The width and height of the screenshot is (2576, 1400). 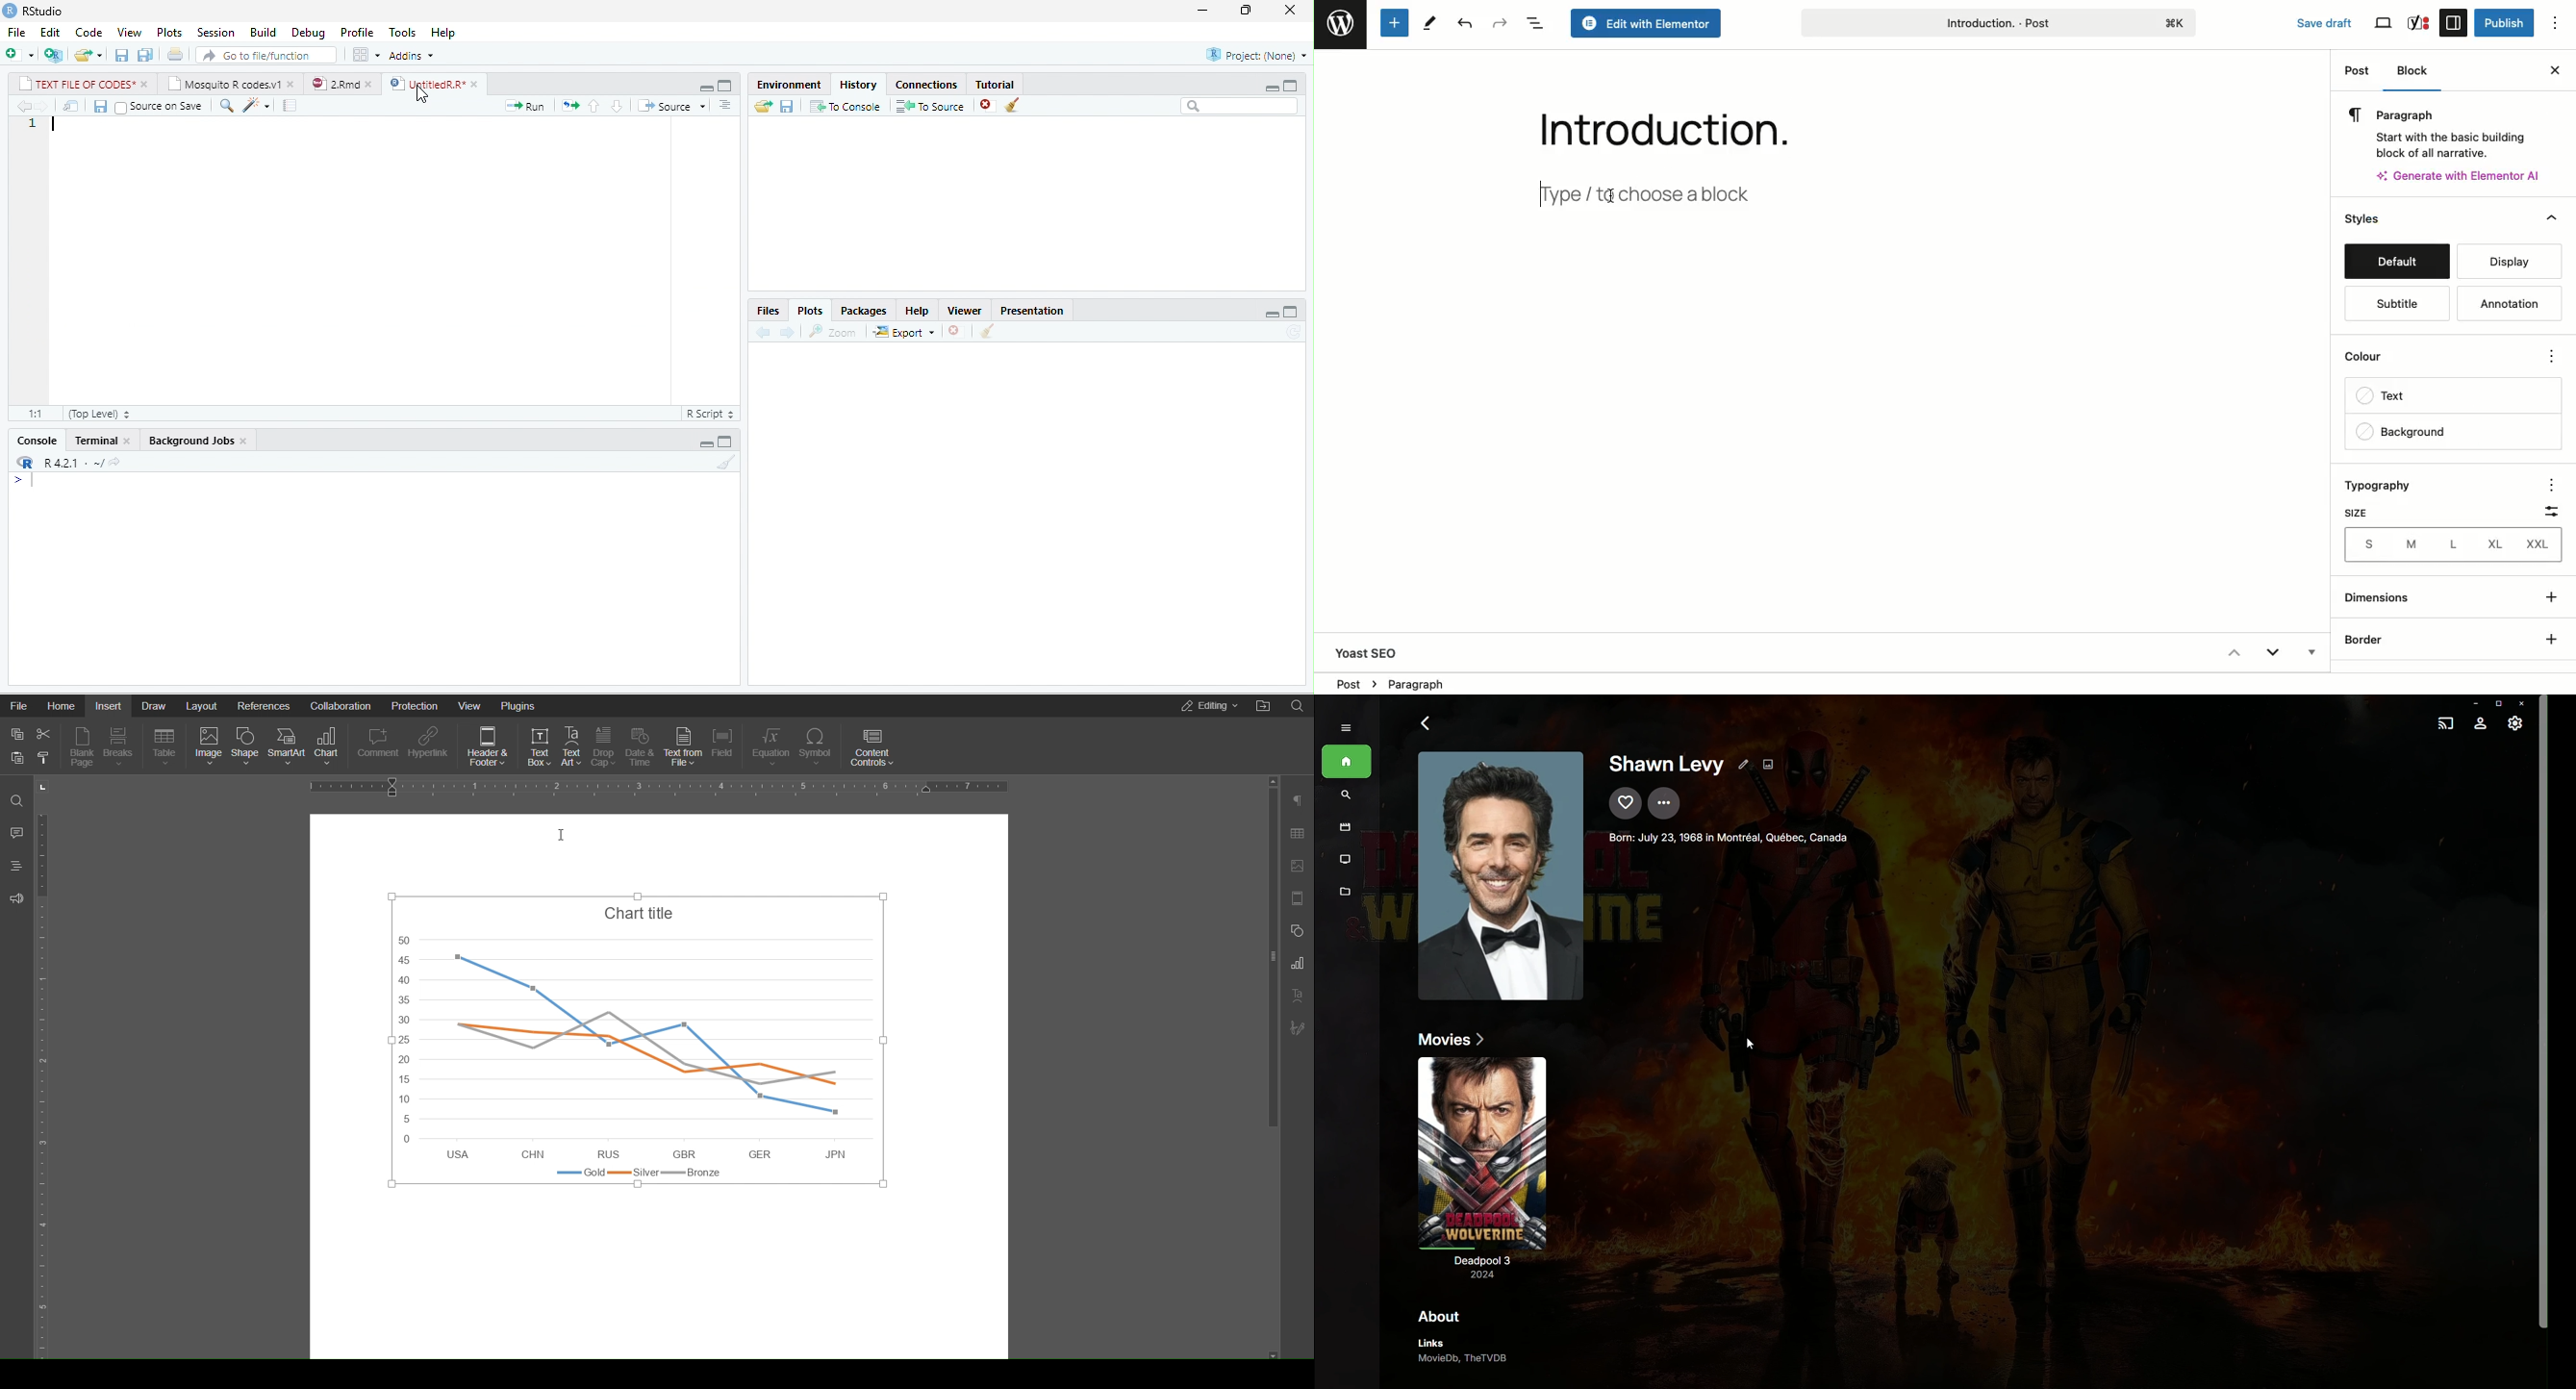 What do you see at coordinates (1298, 802) in the screenshot?
I see `Paragraph Settings` at bounding box center [1298, 802].